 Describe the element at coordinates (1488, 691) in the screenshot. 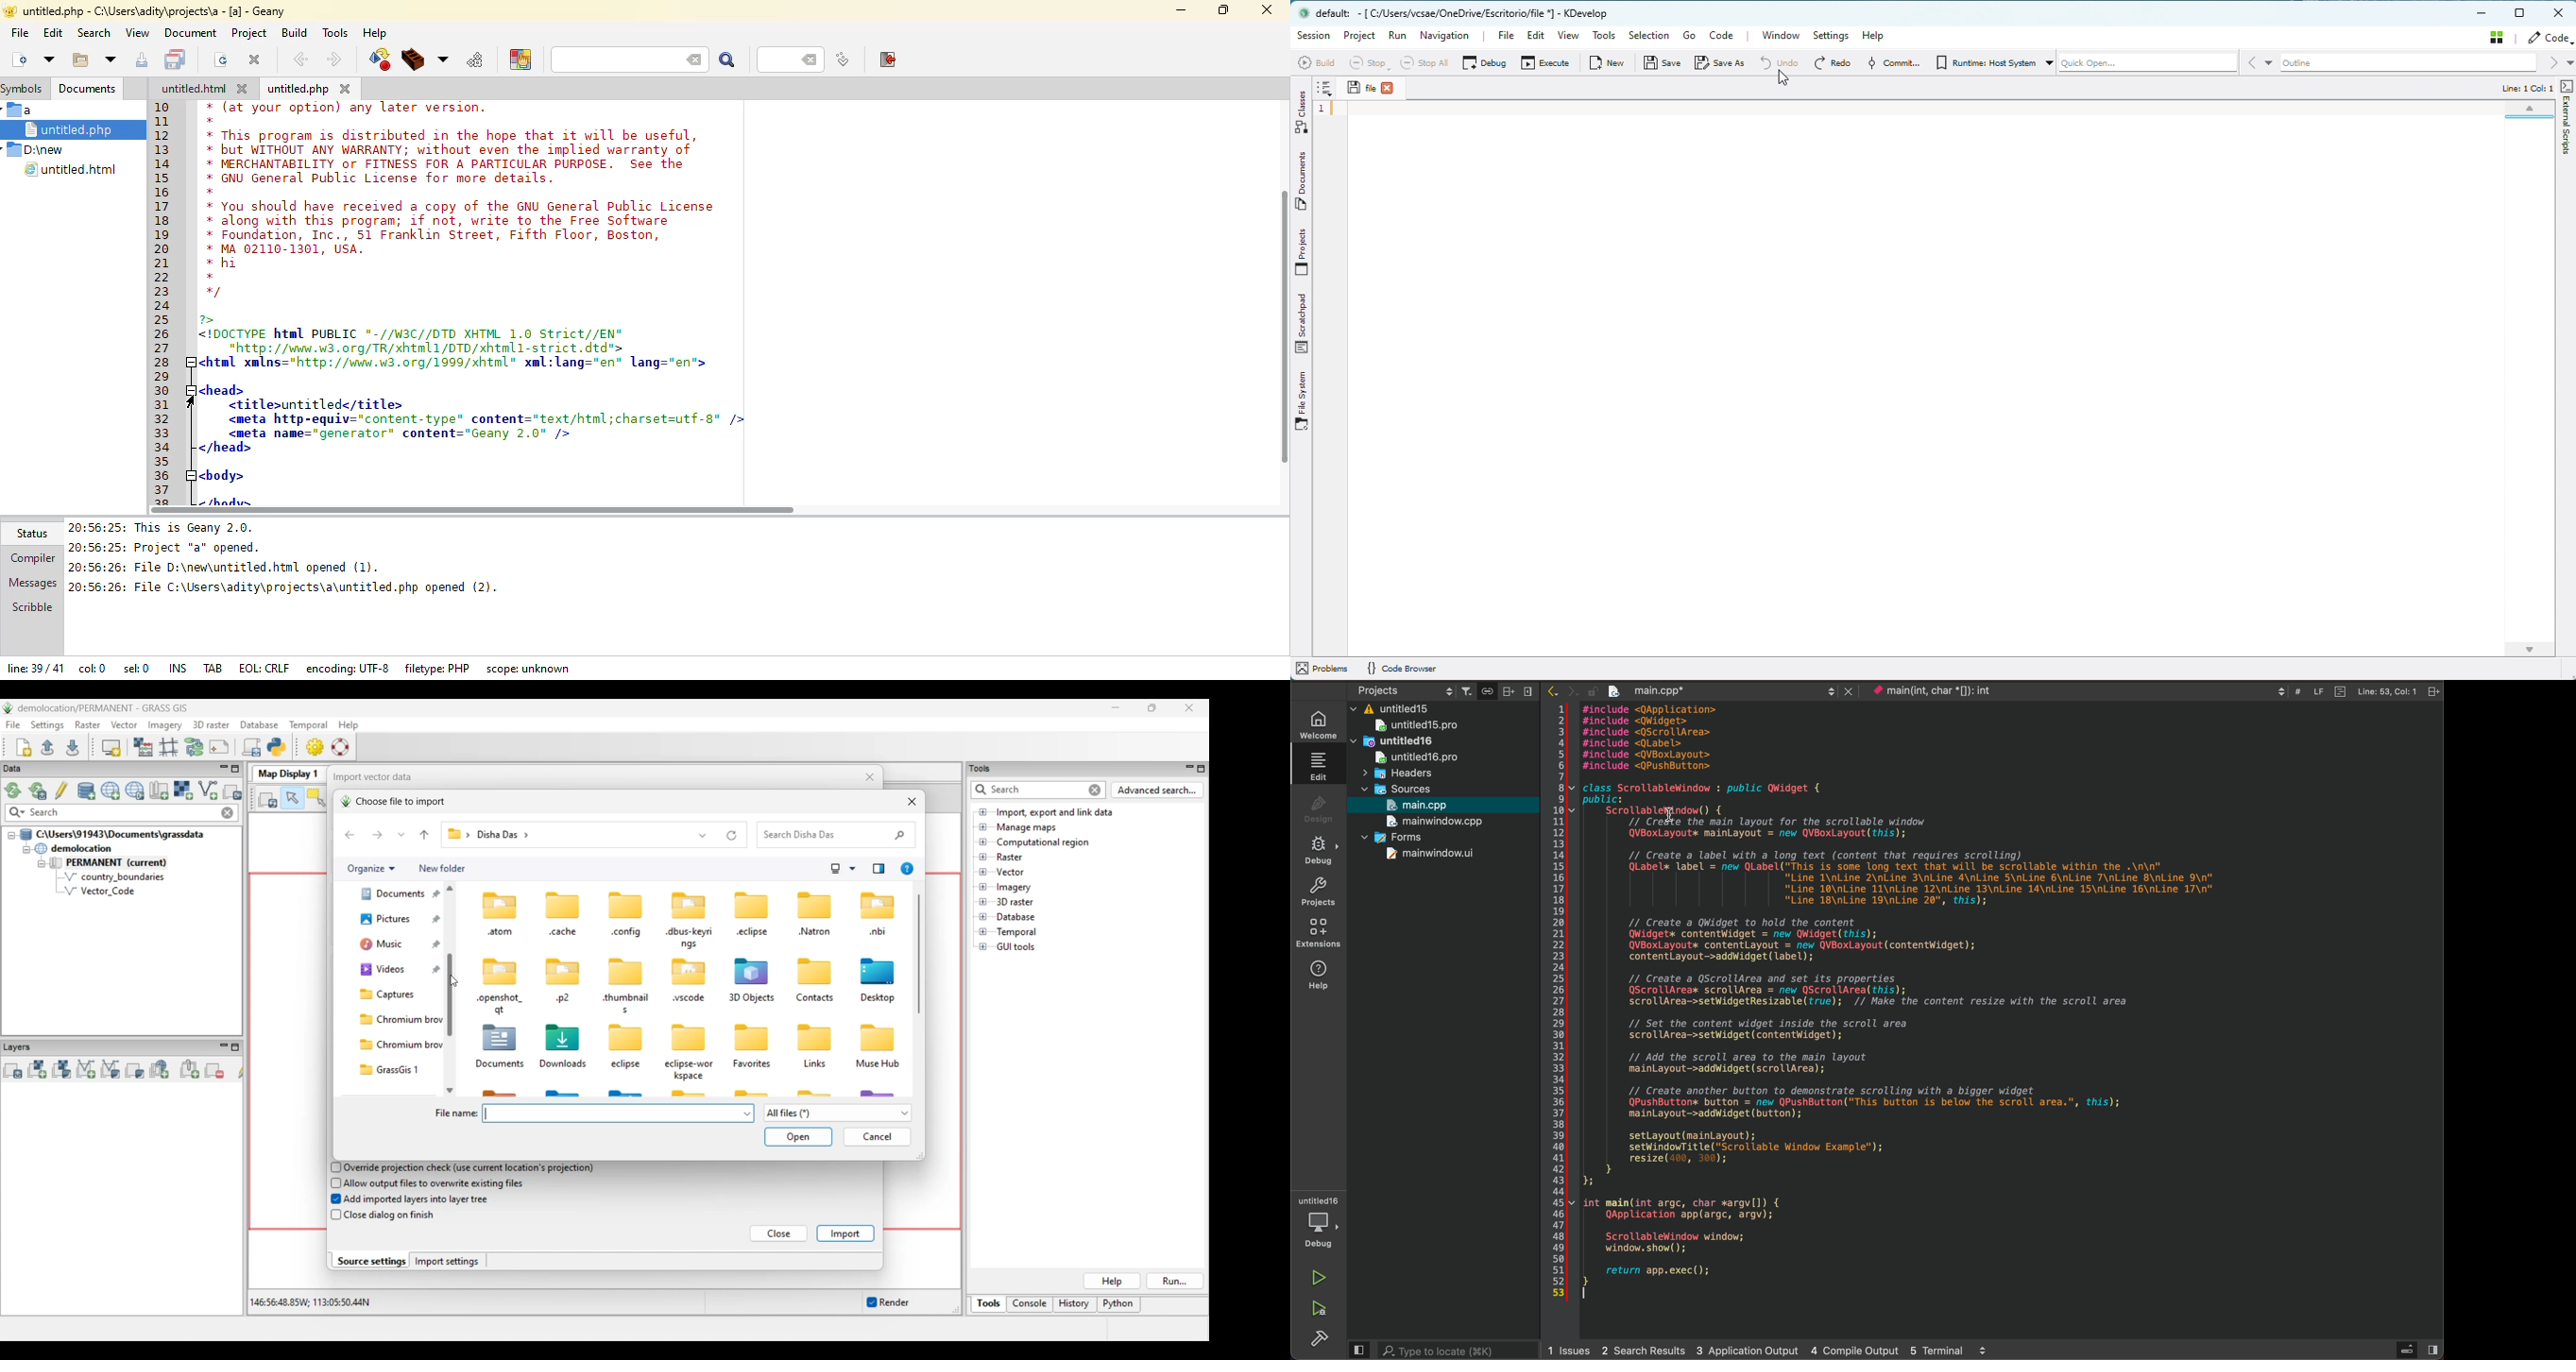

I see `` at that location.